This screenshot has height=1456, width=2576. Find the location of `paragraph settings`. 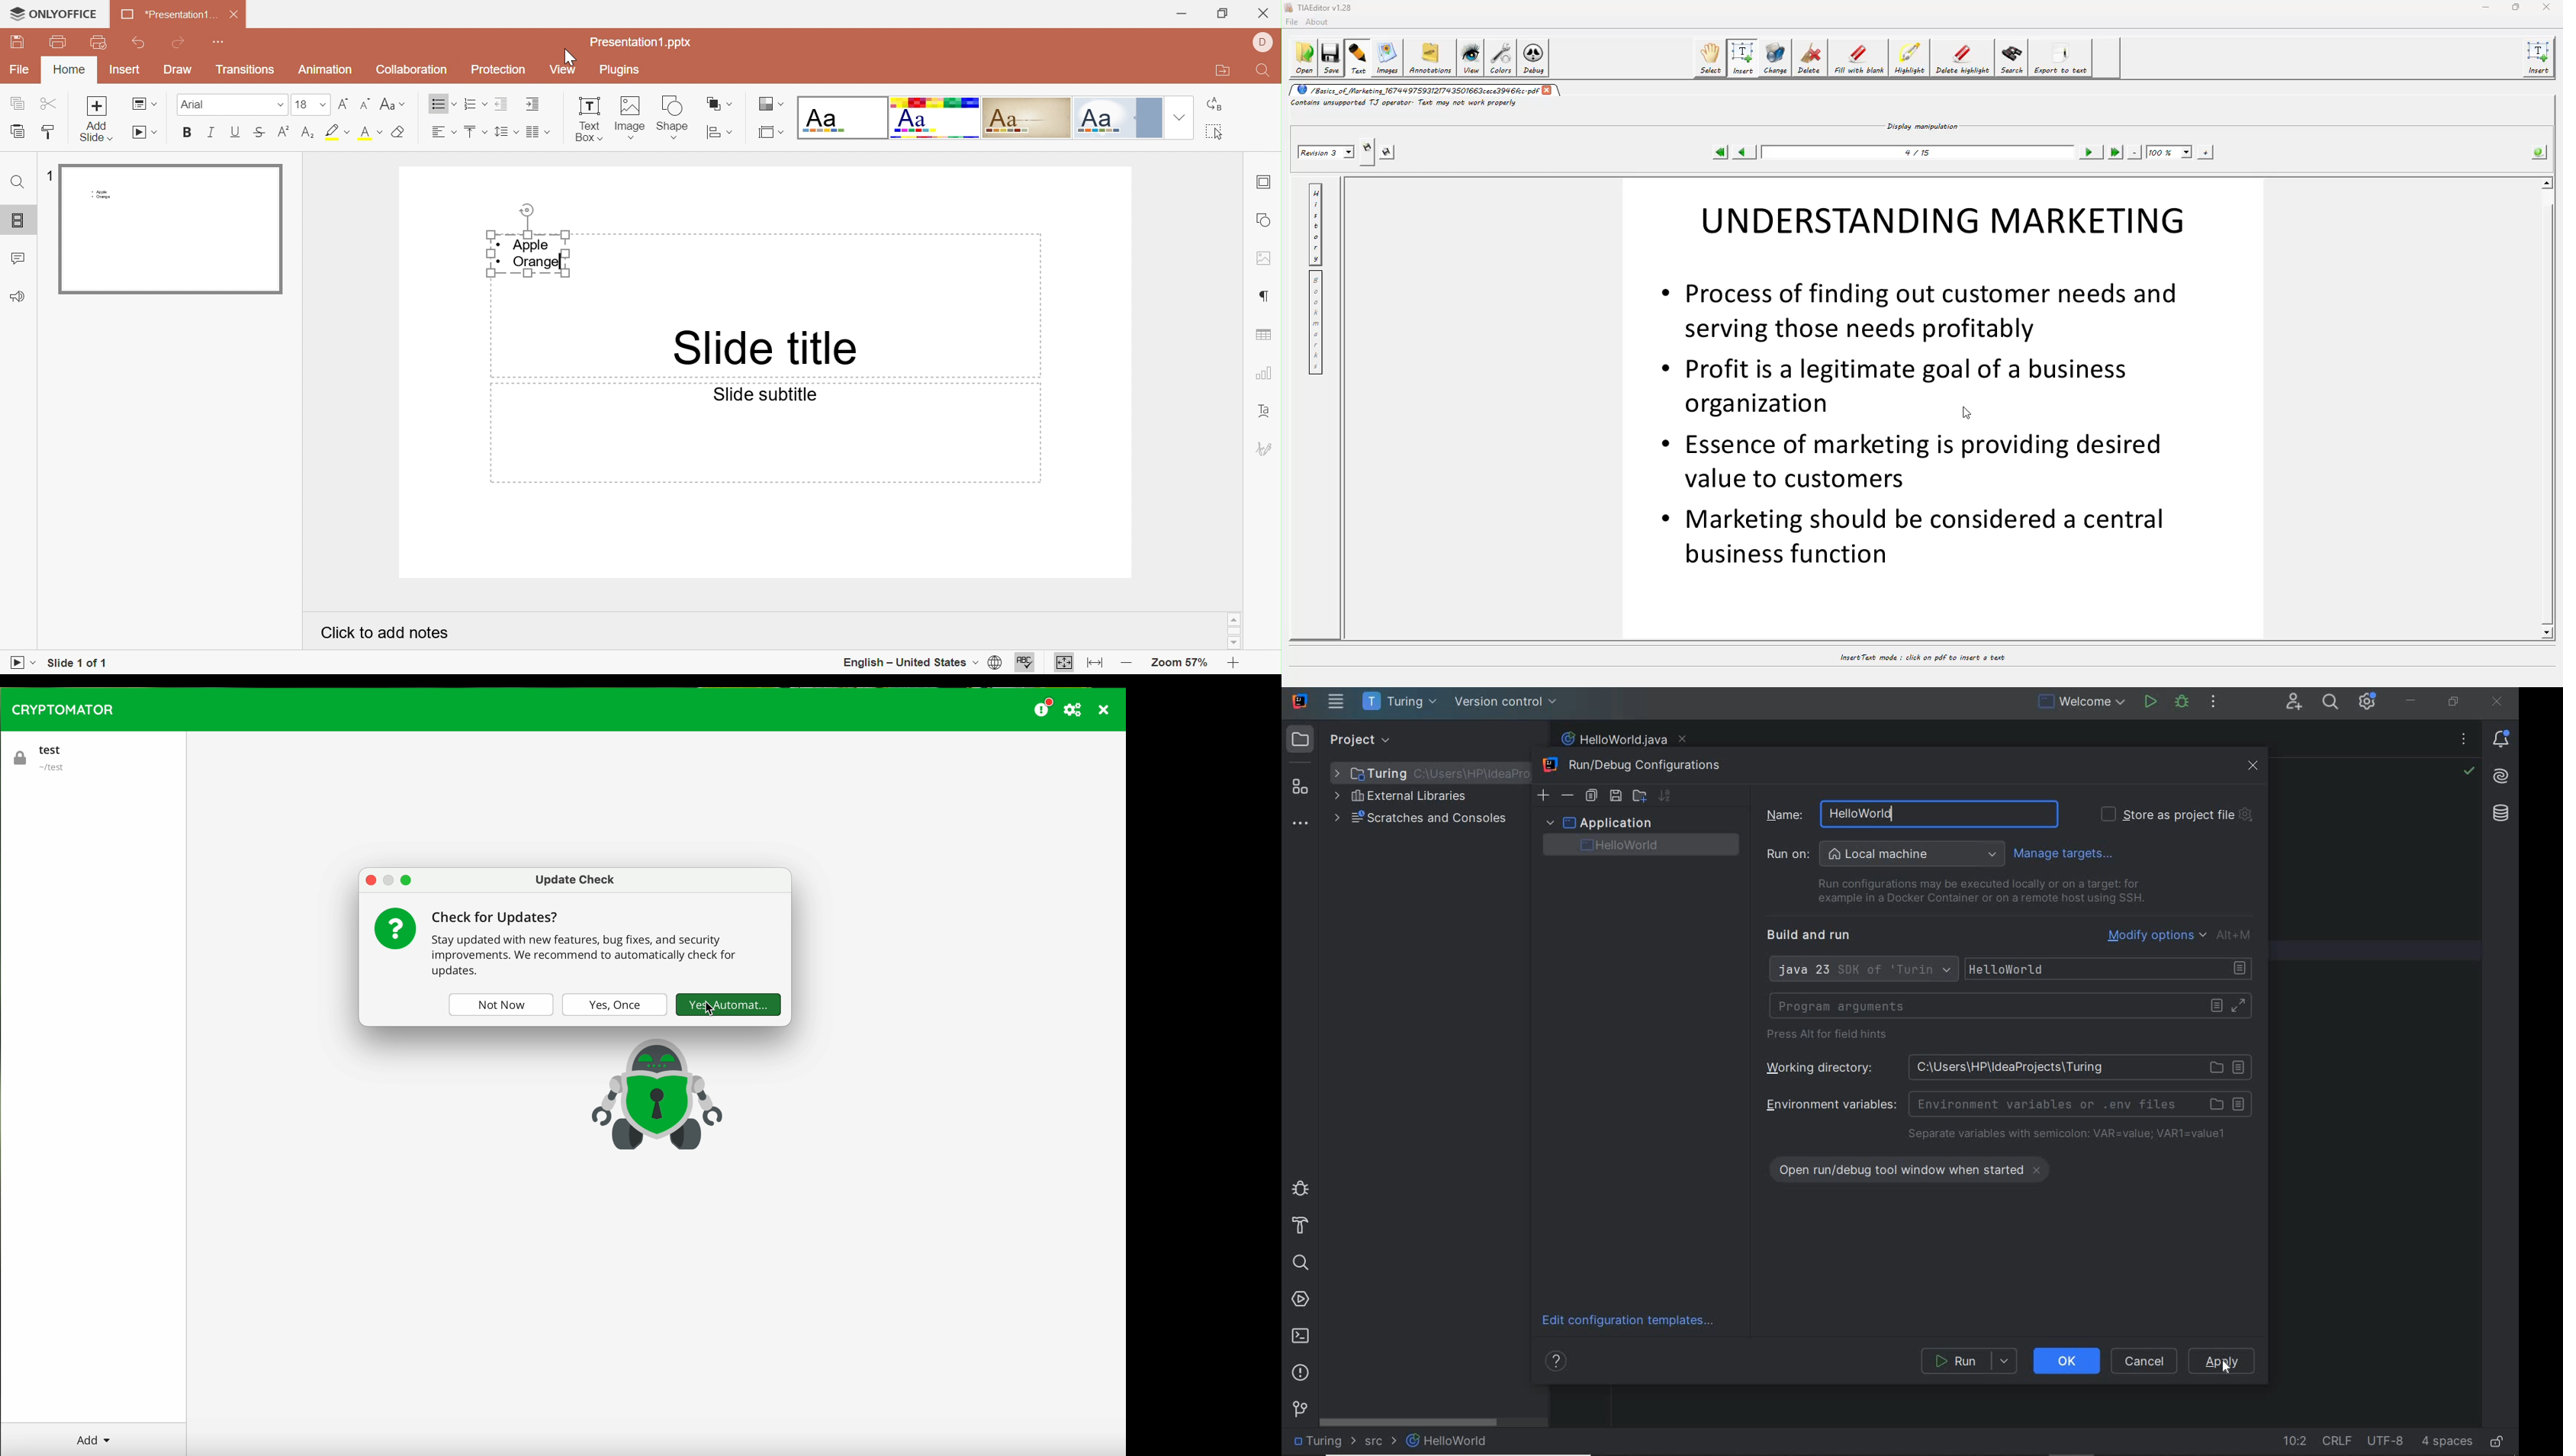

paragraph settings is located at coordinates (1267, 293).